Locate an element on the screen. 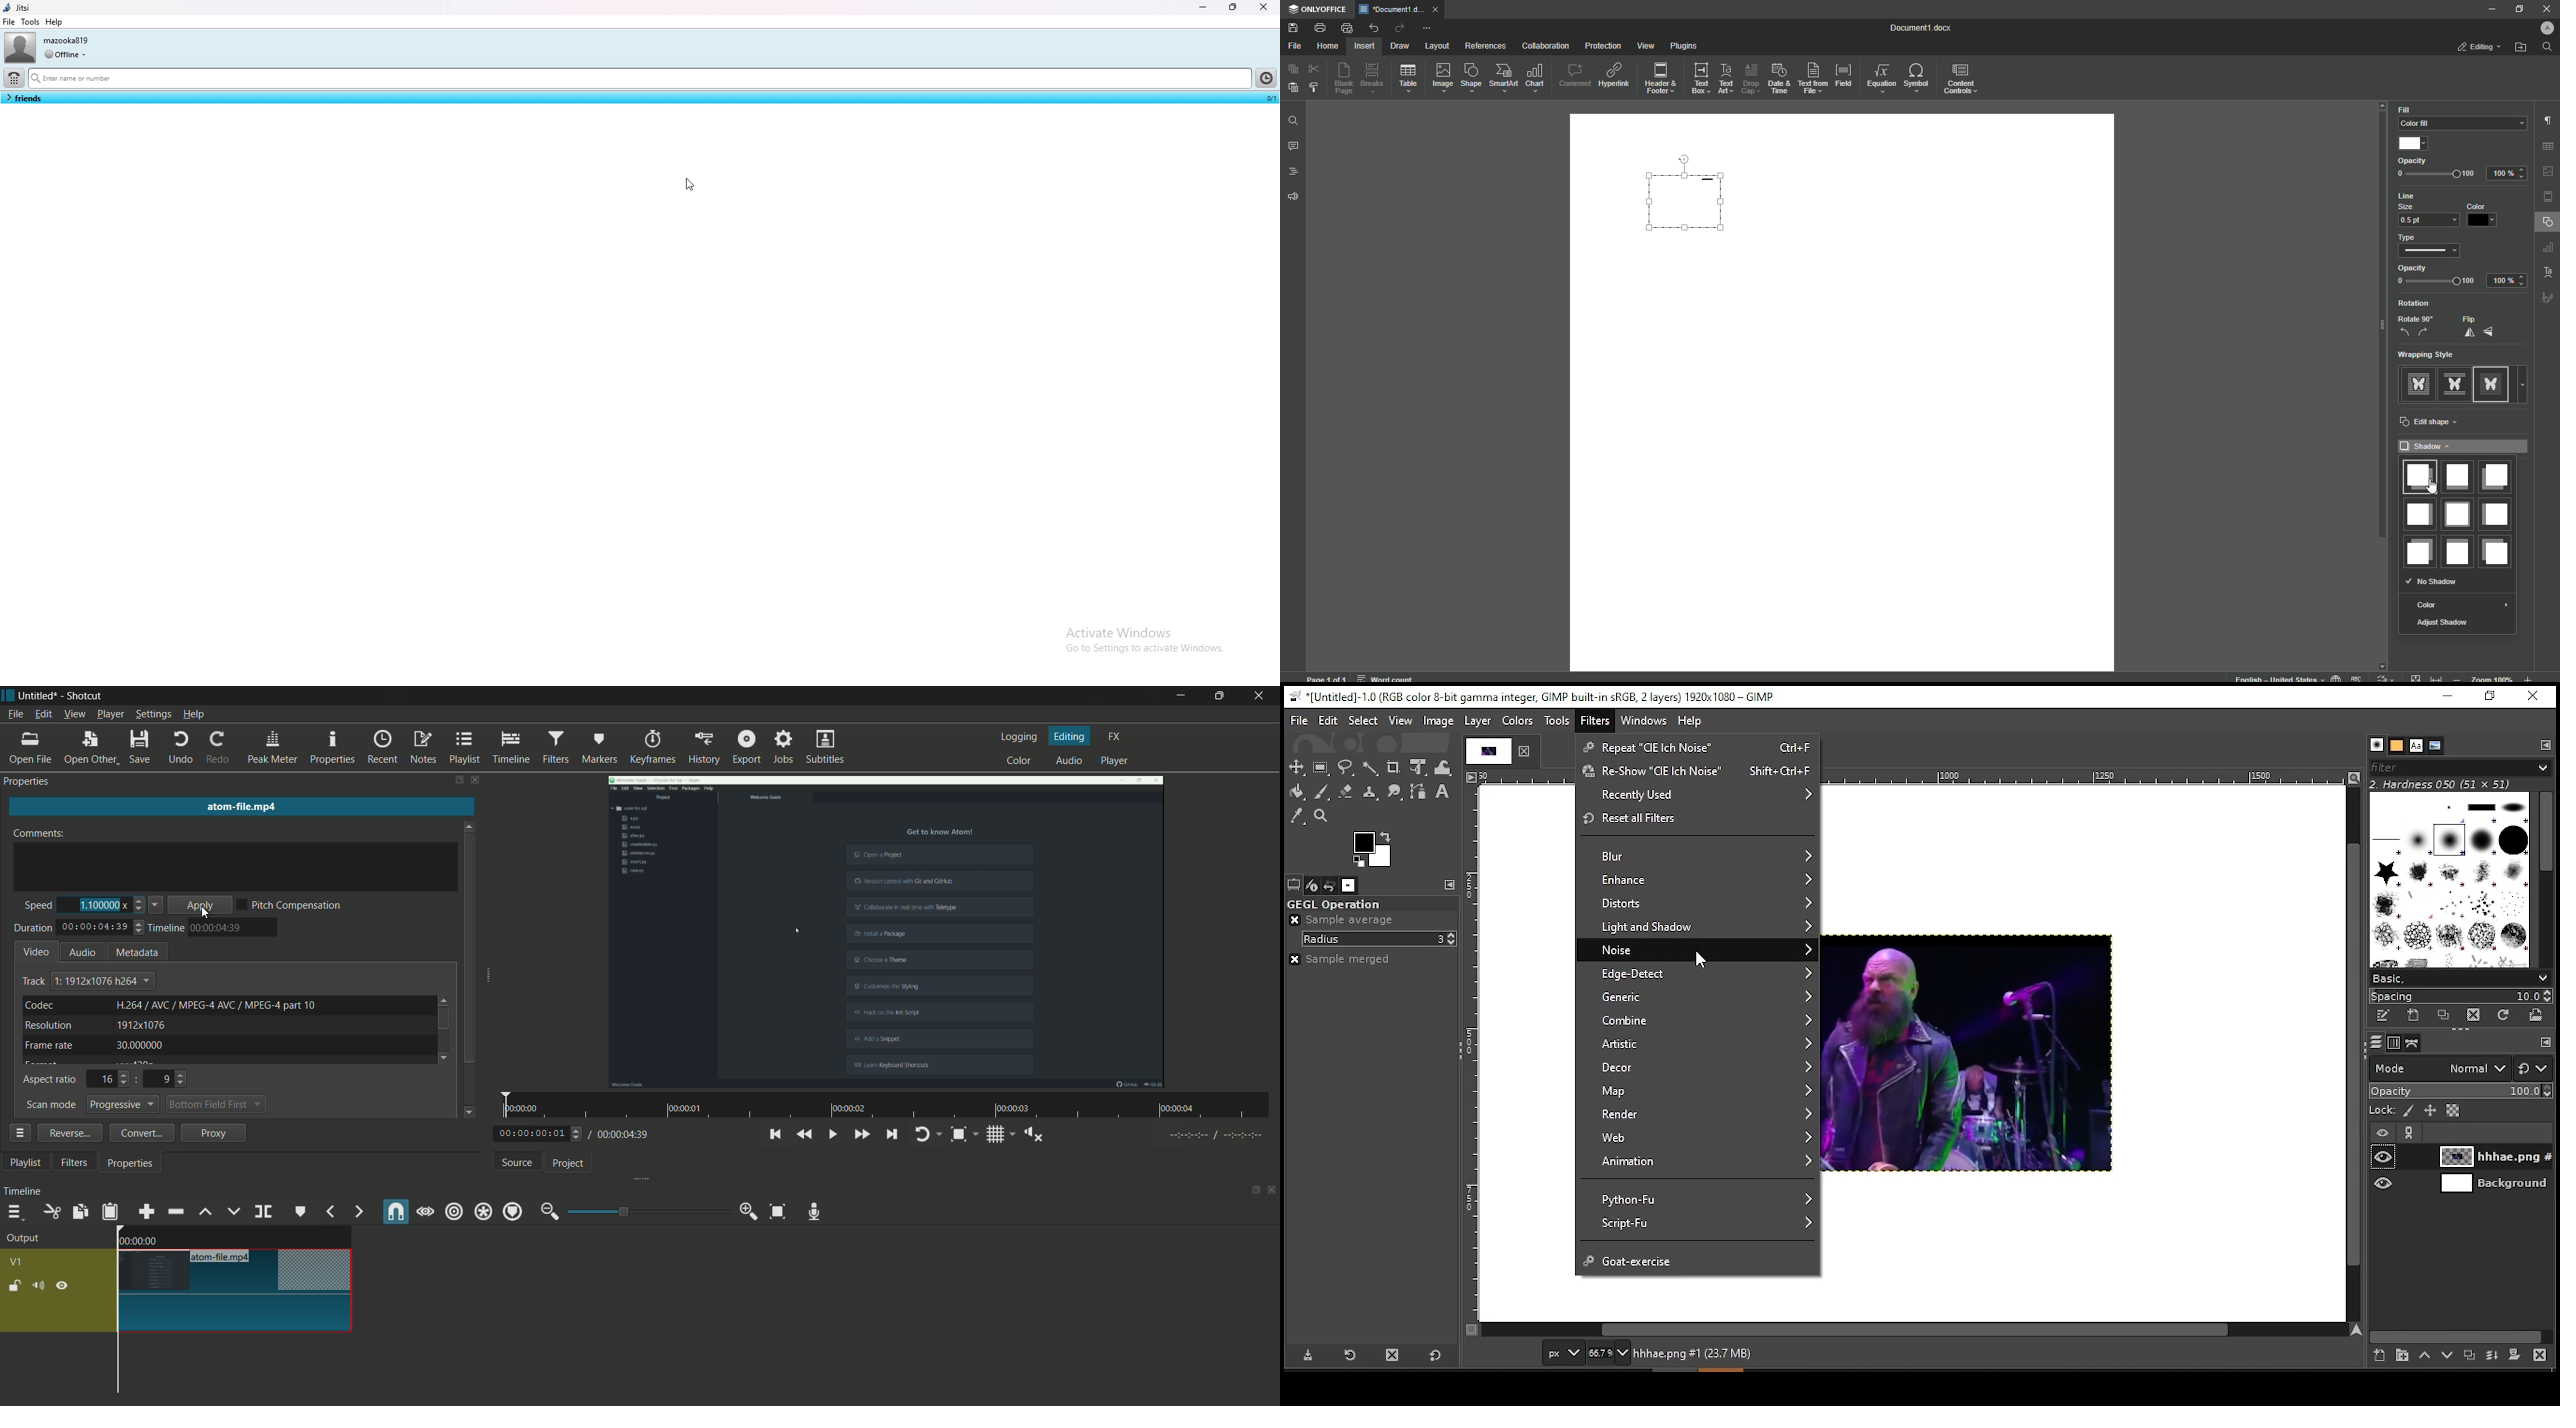 The height and width of the screenshot is (1428, 2576). duration is located at coordinates (31, 929).